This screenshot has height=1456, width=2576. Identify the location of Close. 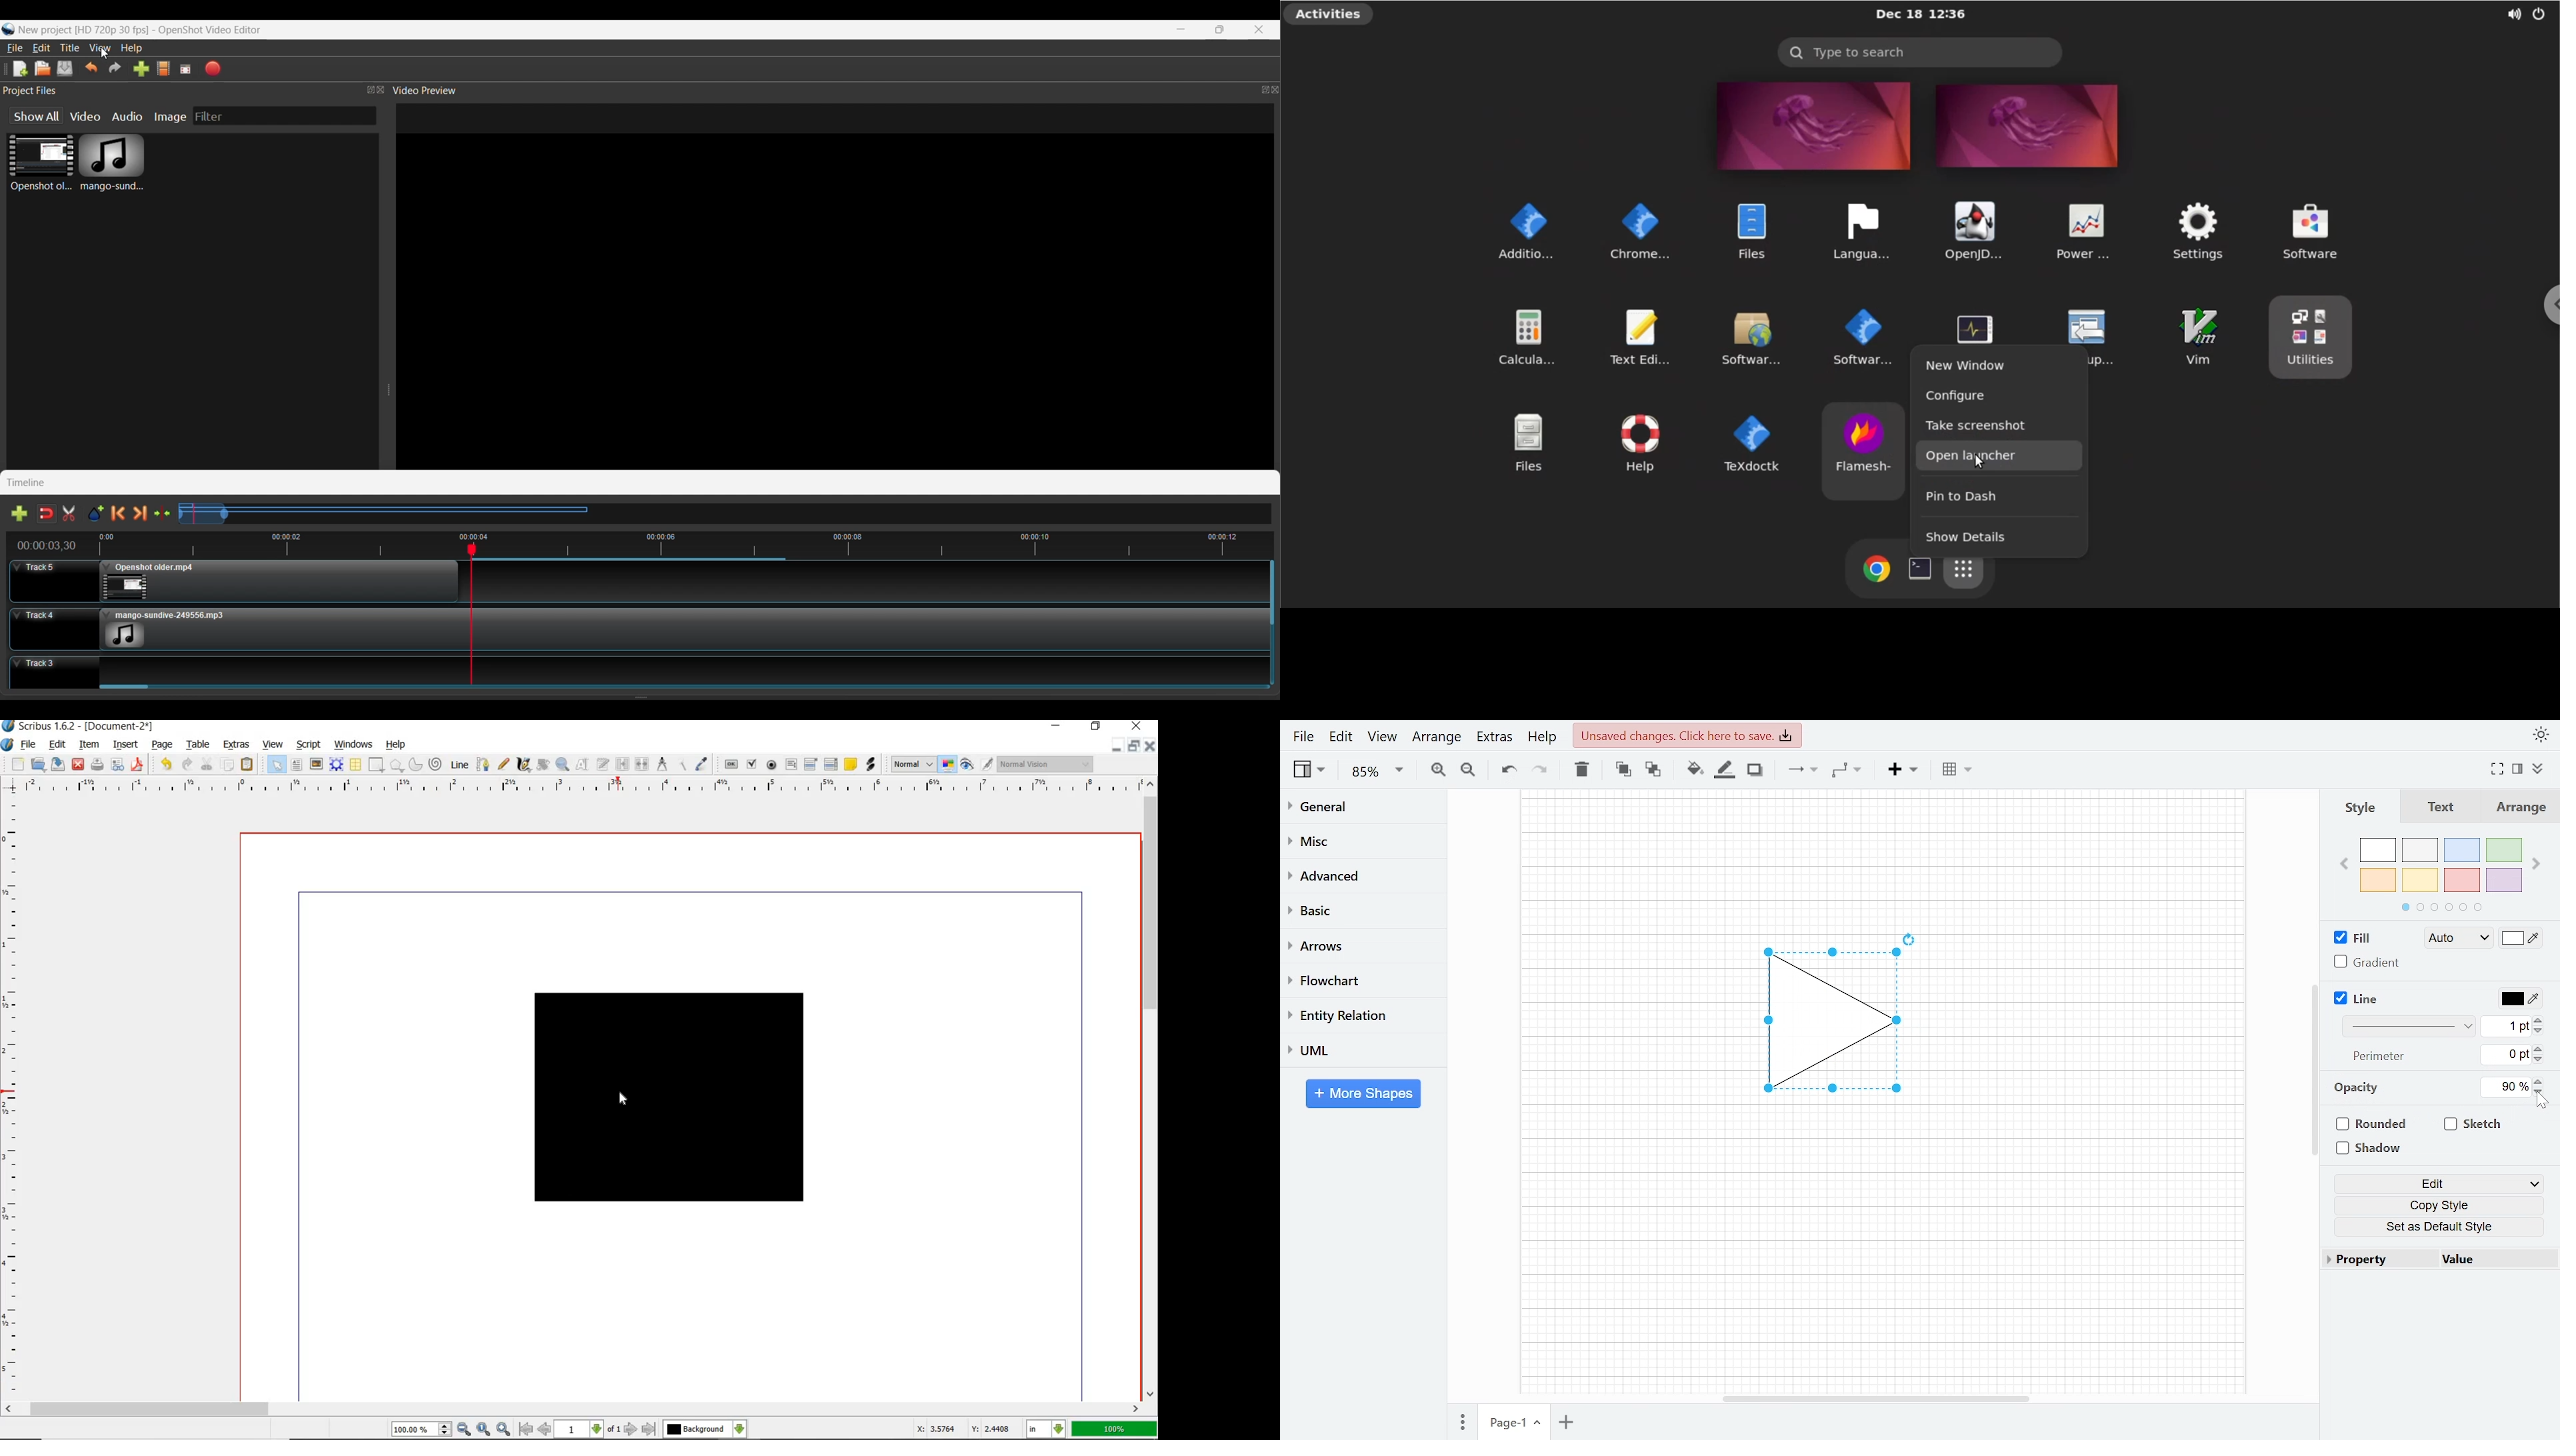
(1272, 91).